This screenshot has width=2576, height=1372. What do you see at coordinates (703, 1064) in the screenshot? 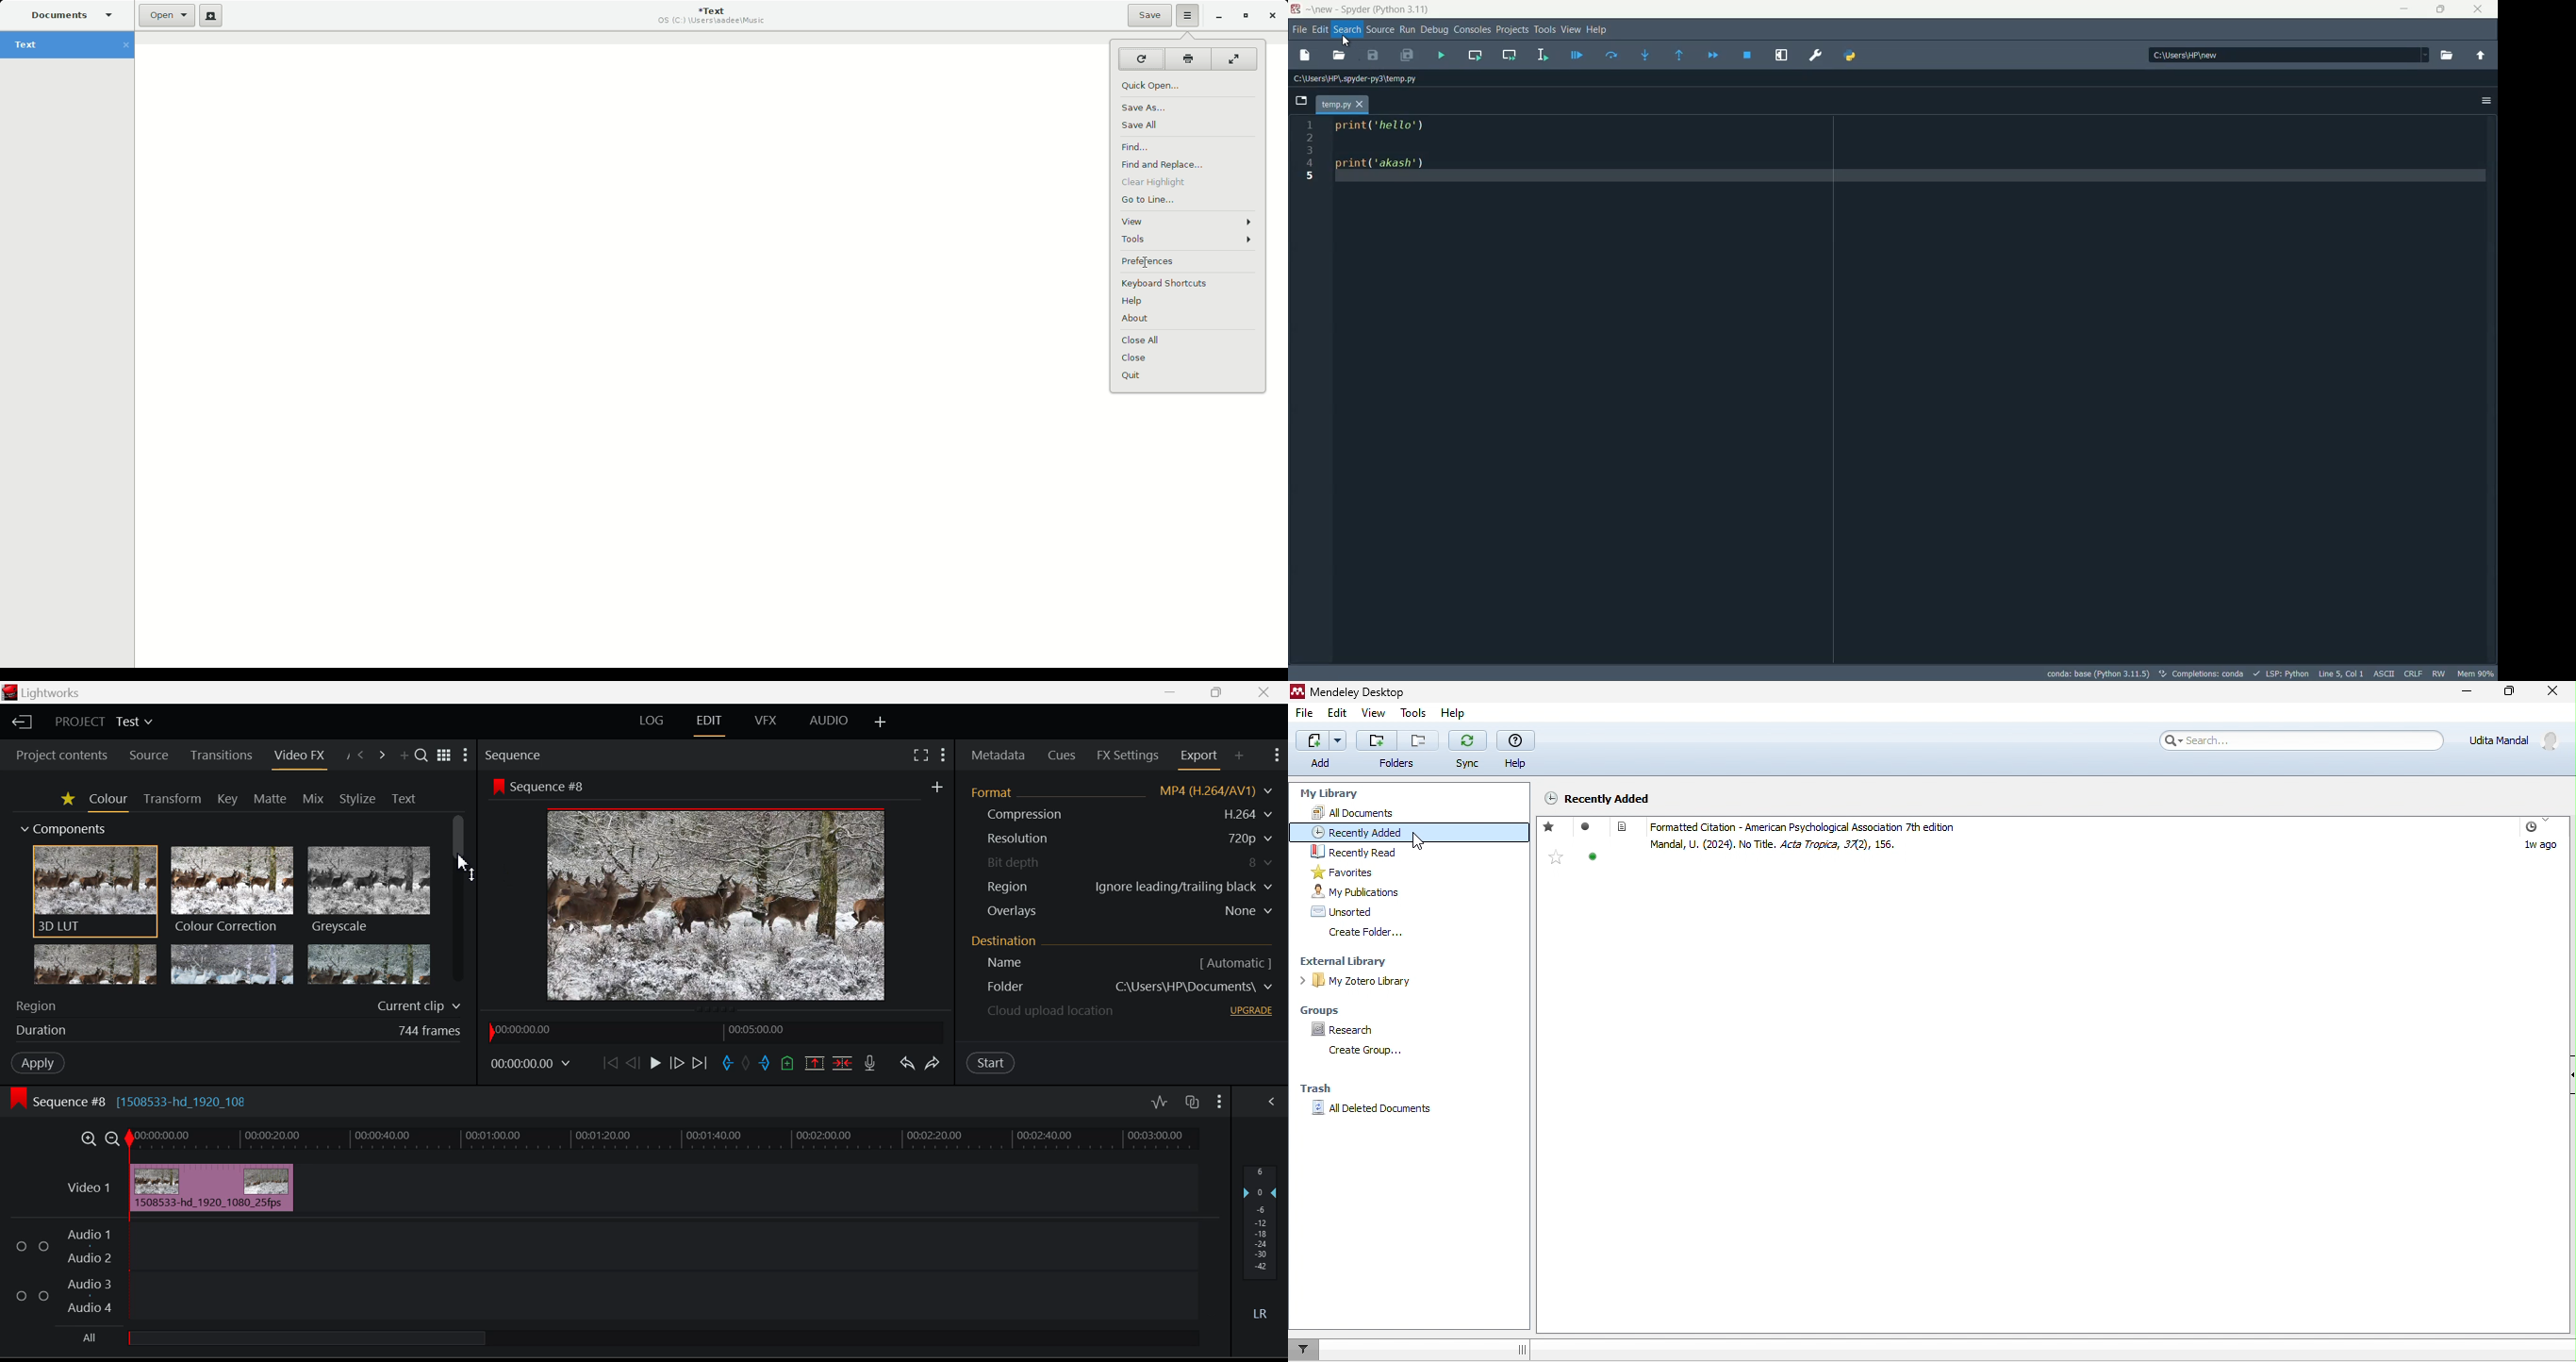
I see `To End` at bounding box center [703, 1064].